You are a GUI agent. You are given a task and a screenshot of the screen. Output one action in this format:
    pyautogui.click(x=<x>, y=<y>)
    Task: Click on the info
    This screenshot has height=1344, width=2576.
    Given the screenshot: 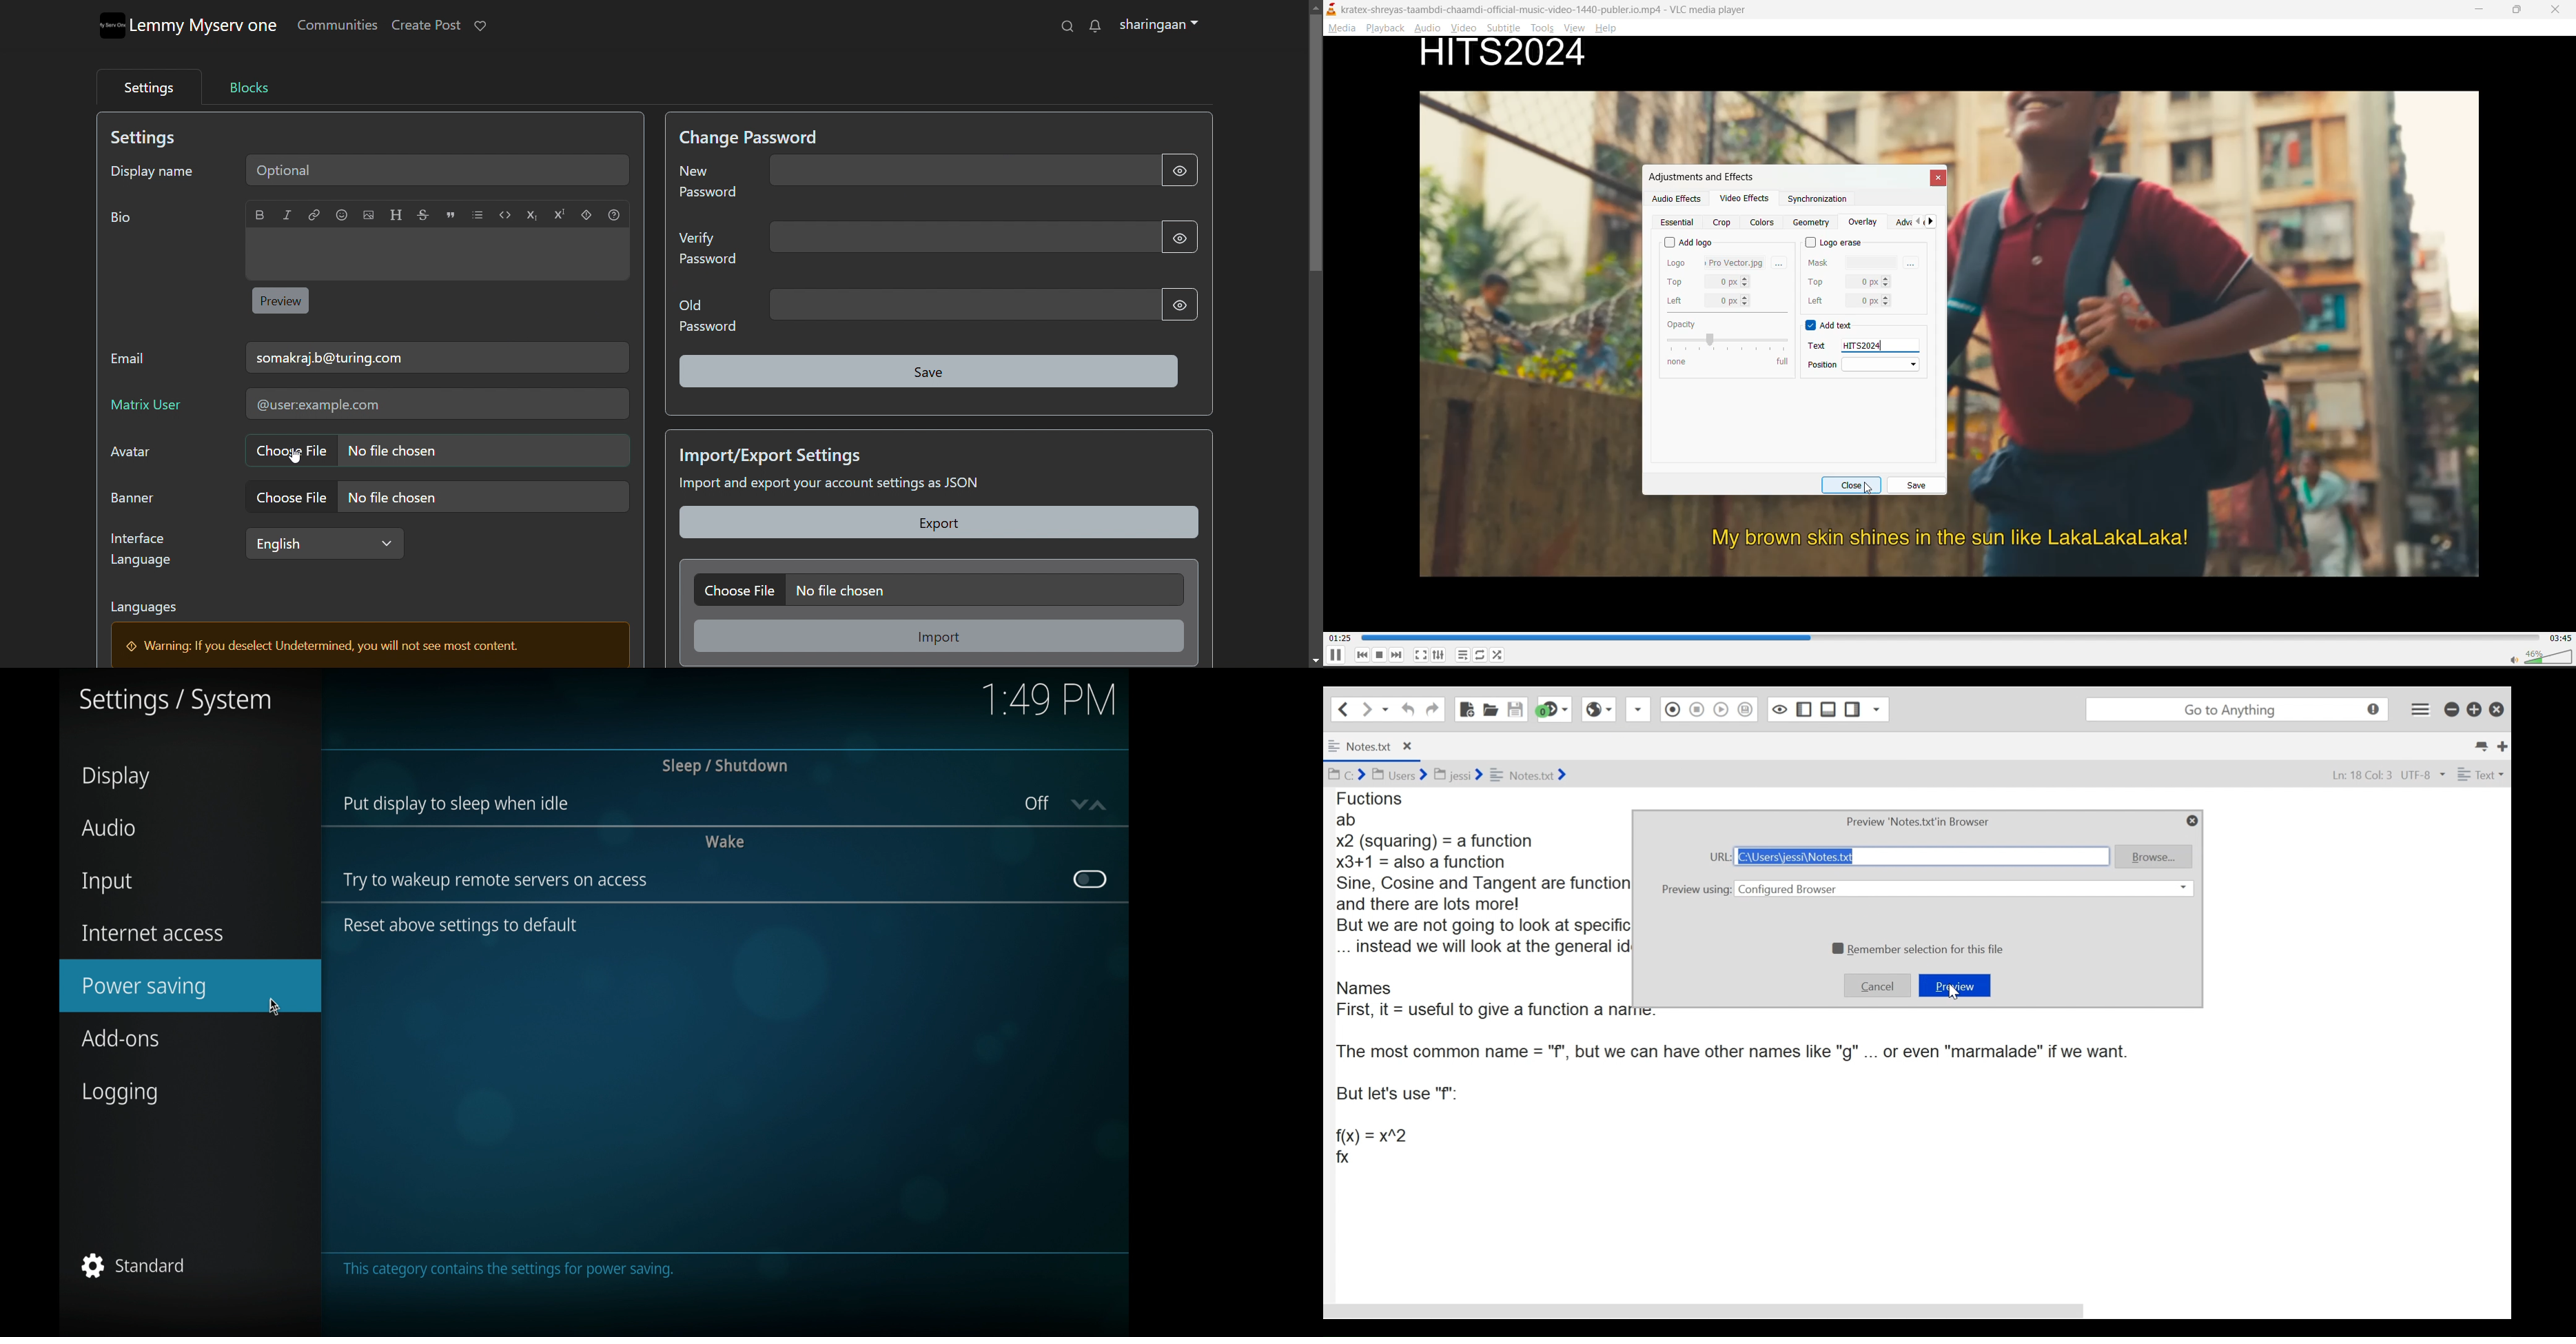 What is the action you would take?
    pyautogui.click(x=508, y=1270)
    